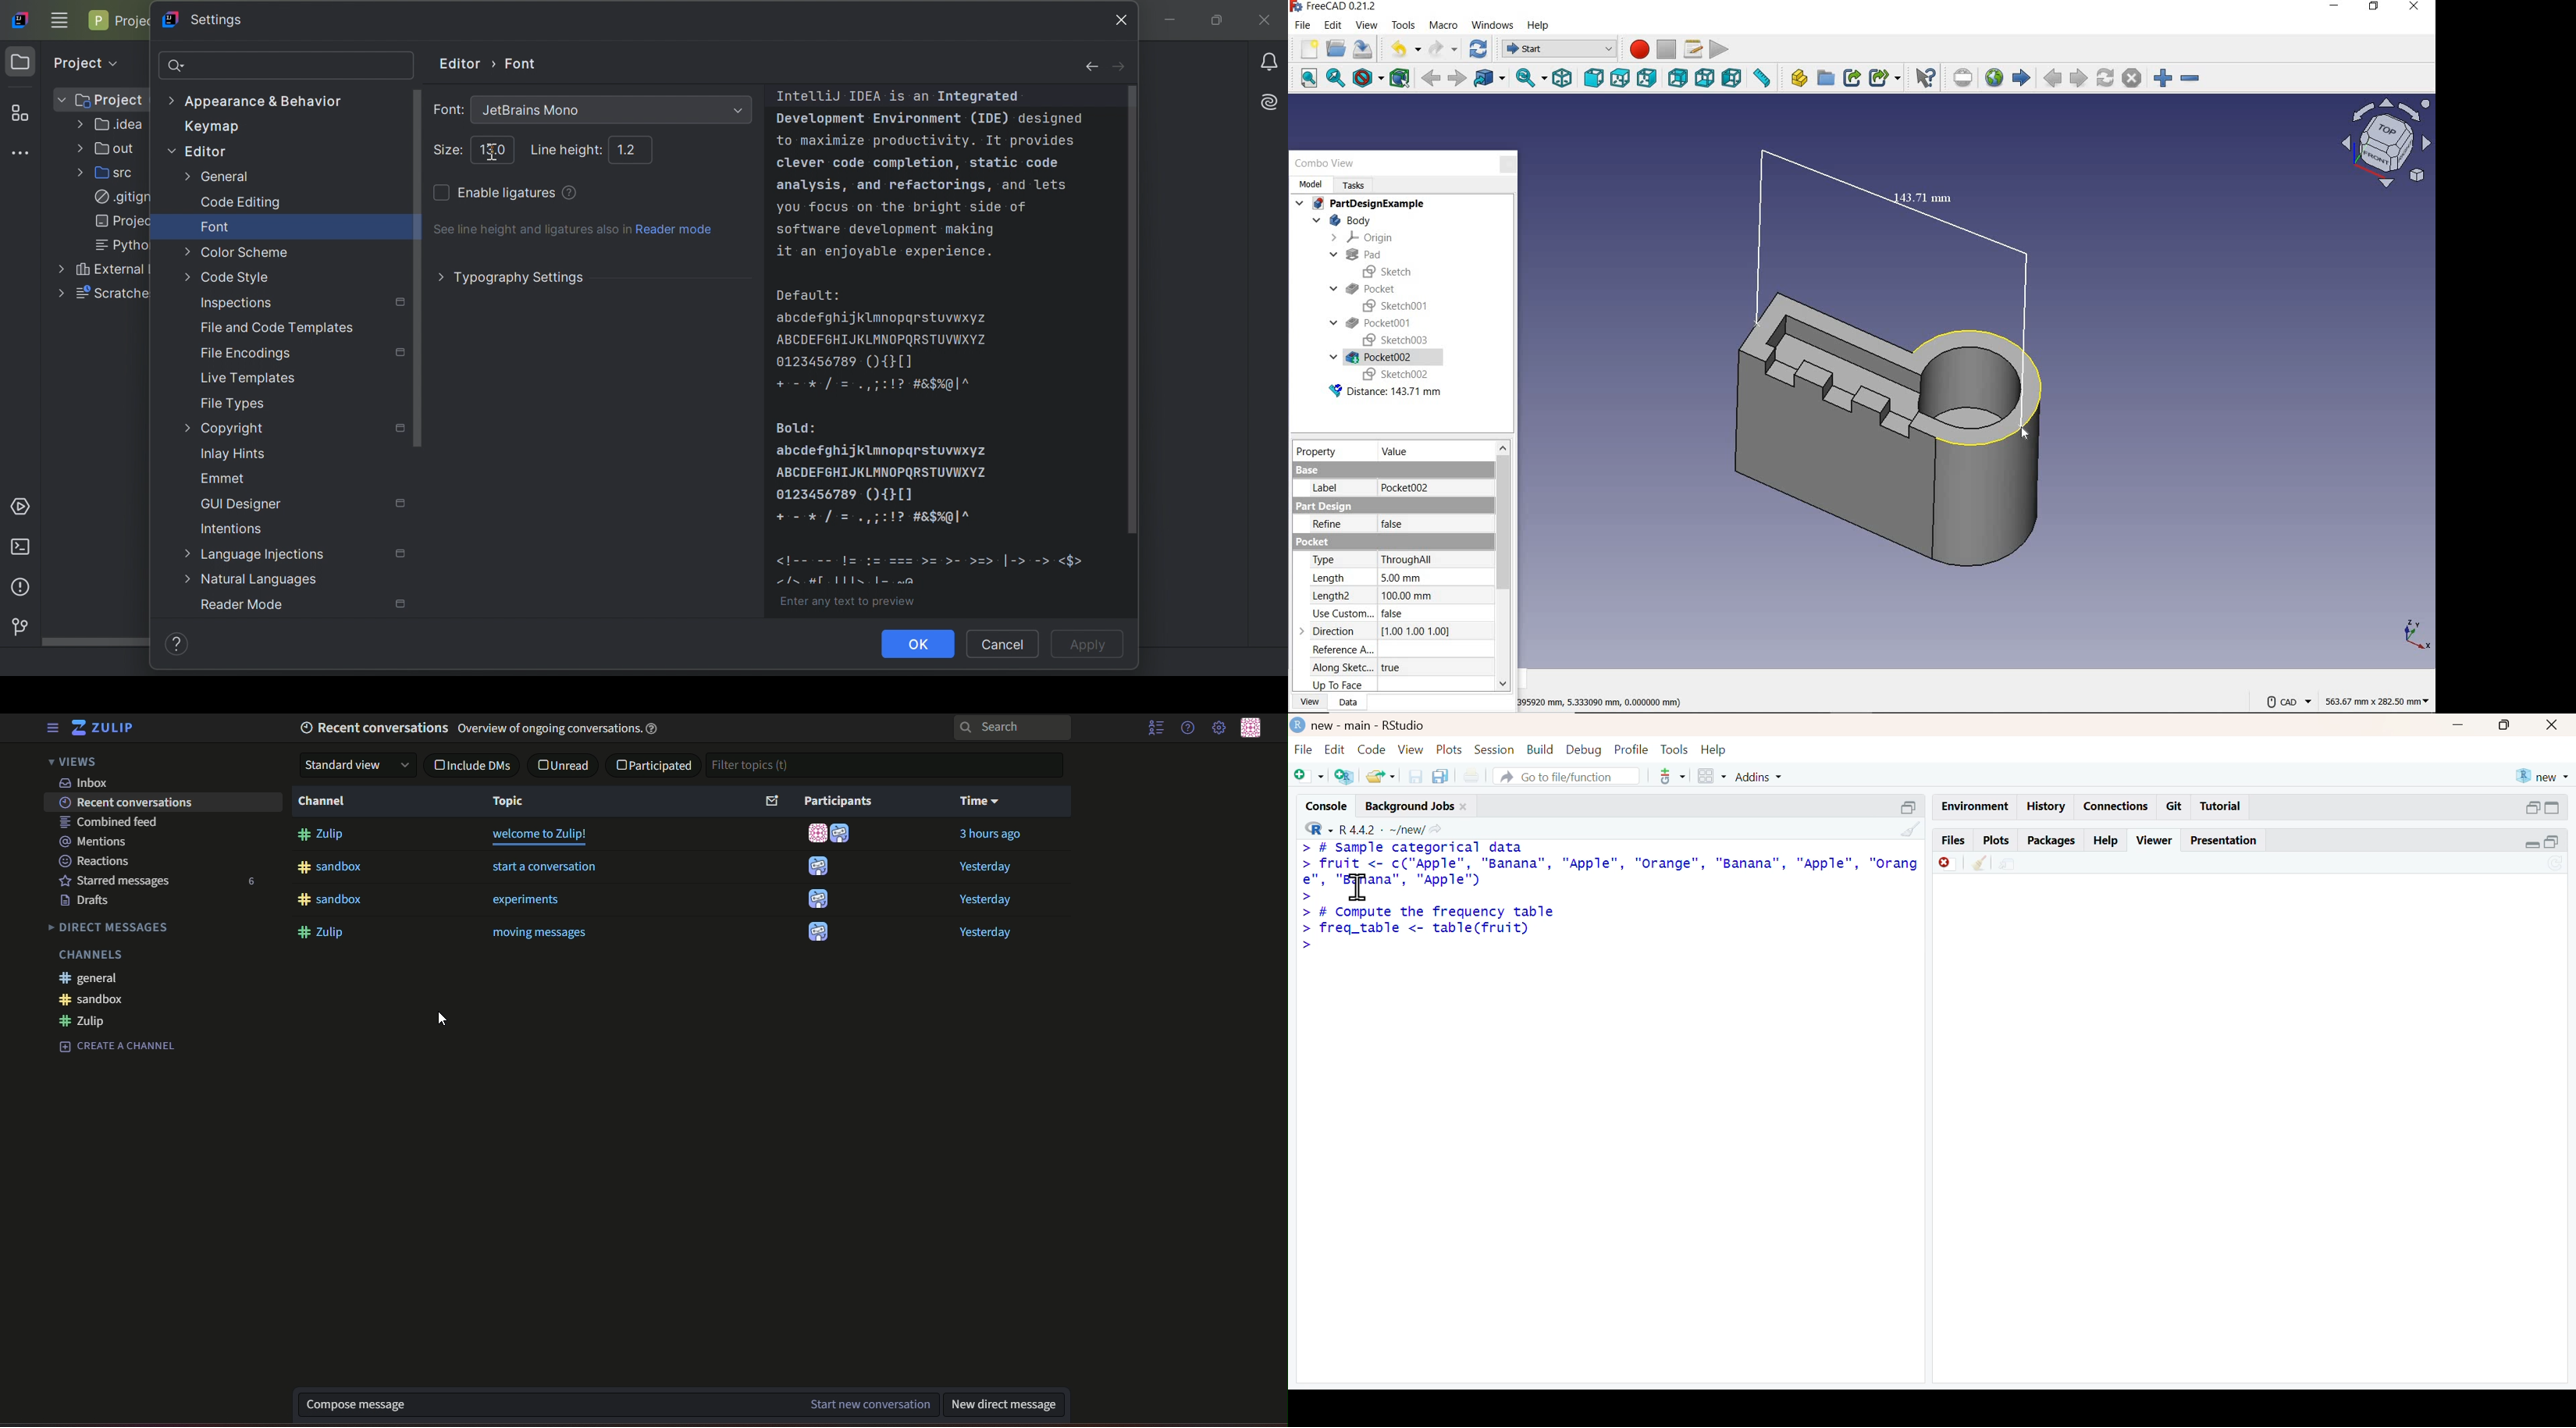  What do you see at coordinates (1303, 79) in the screenshot?
I see `fit all` at bounding box center [1303, 79].